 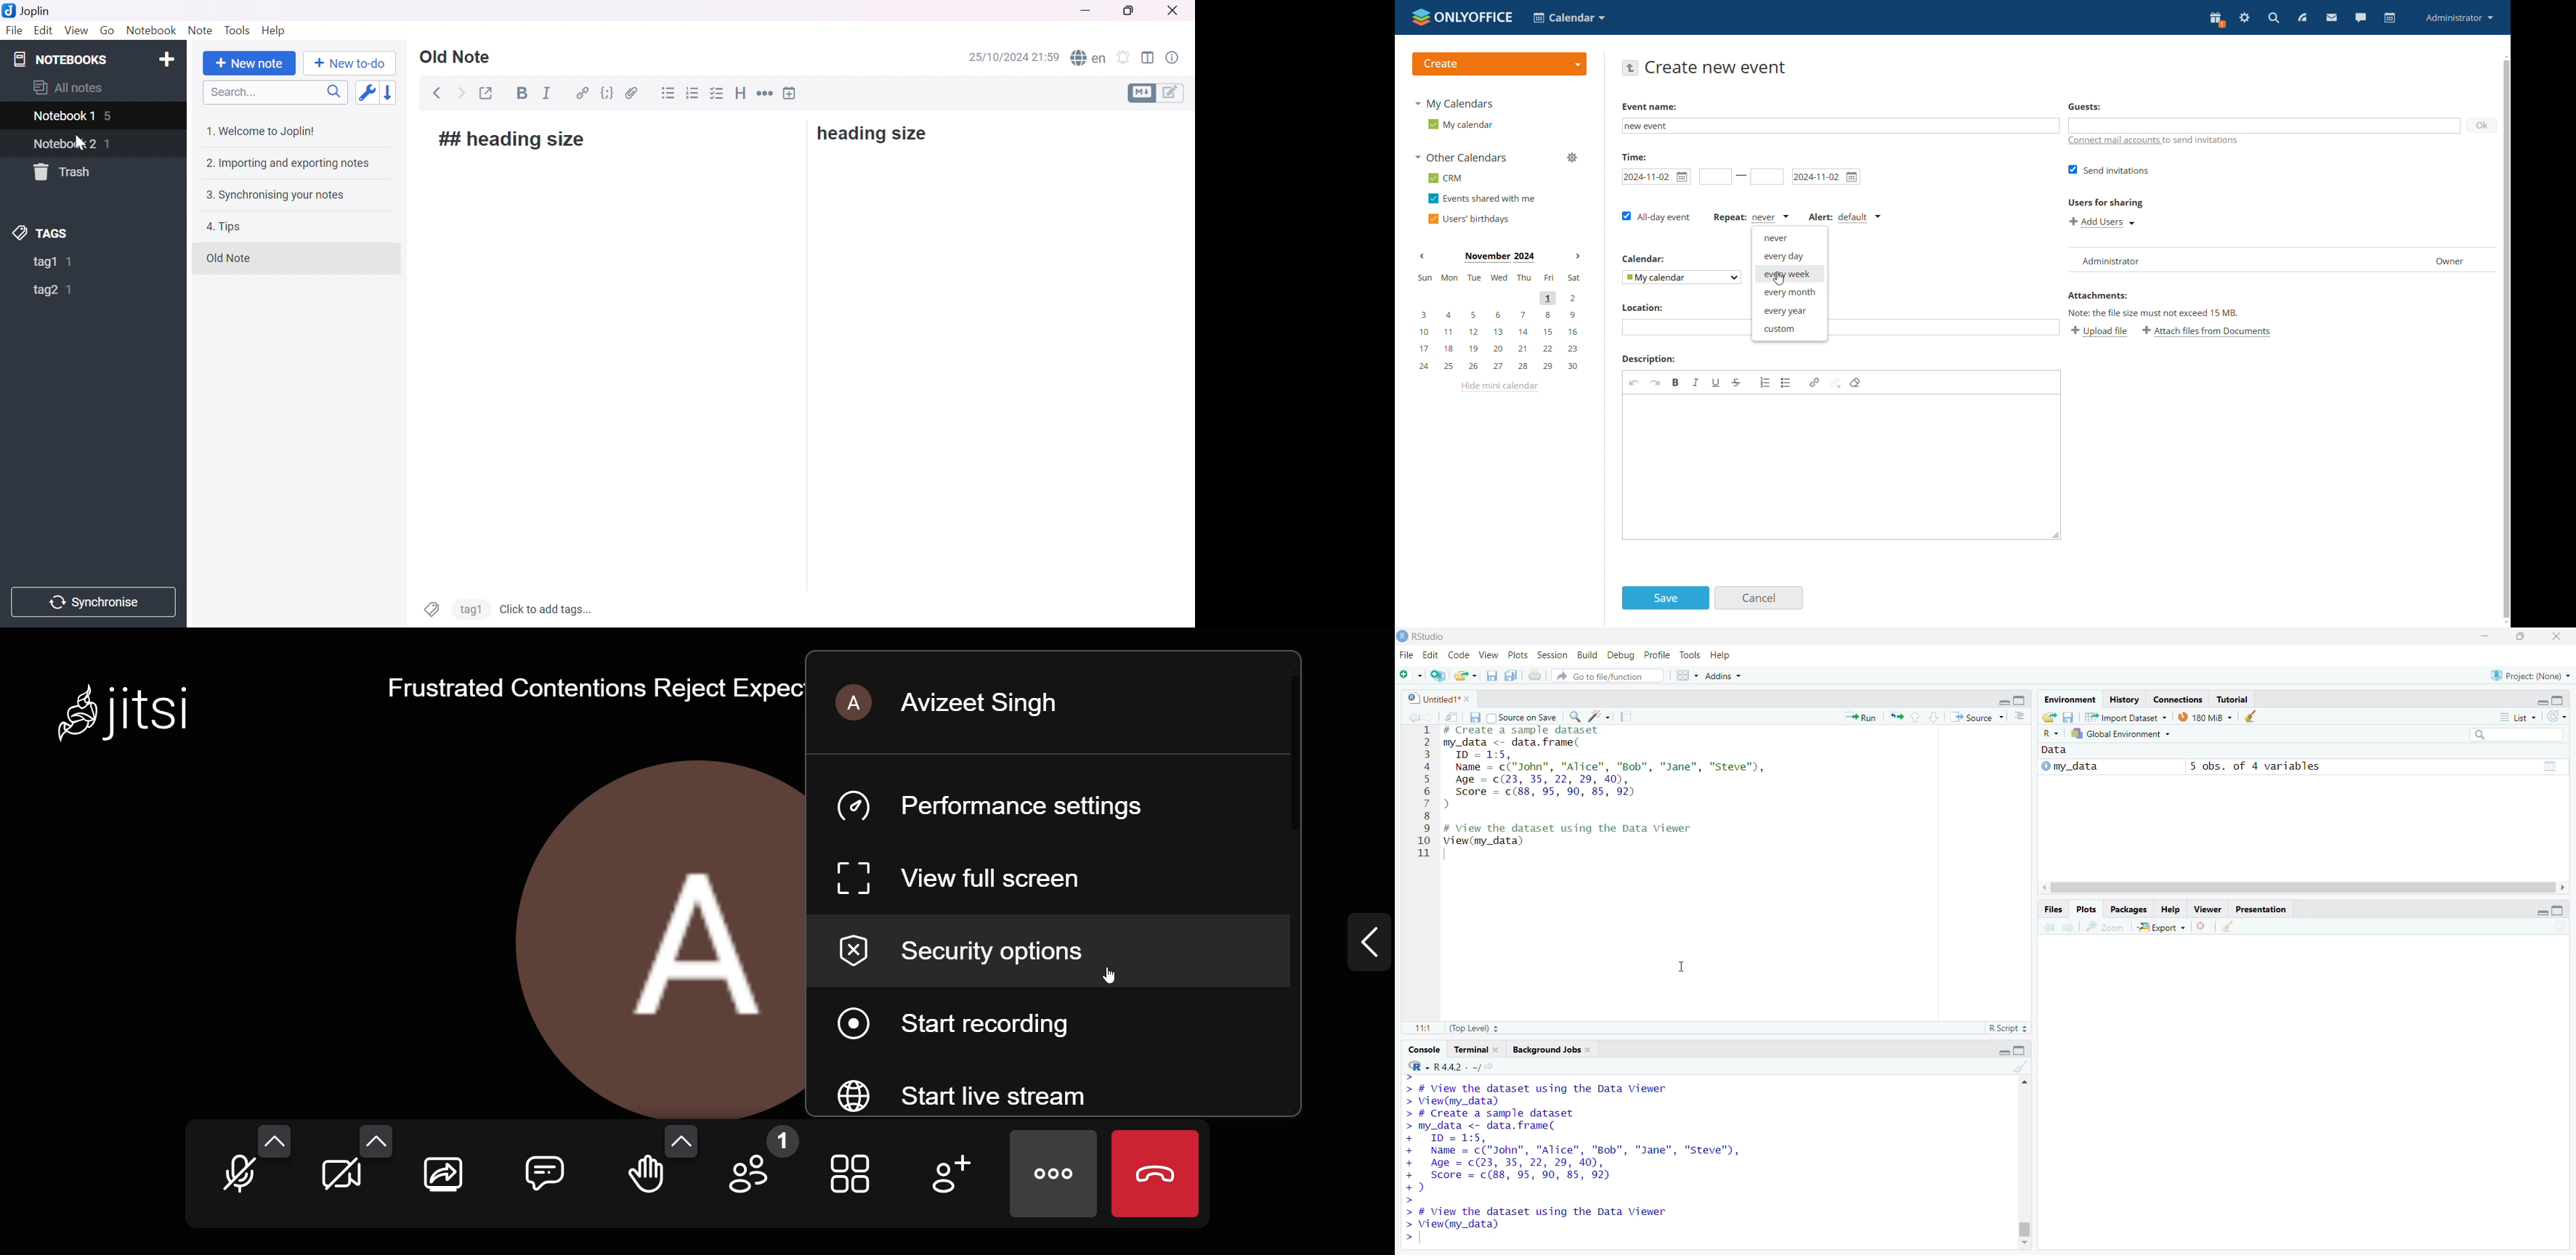 What do you see at coordinates (2018, 1066) in the screenshot?
I see `Clear Objects for the workspace` at bounding box center [2018, 1066].